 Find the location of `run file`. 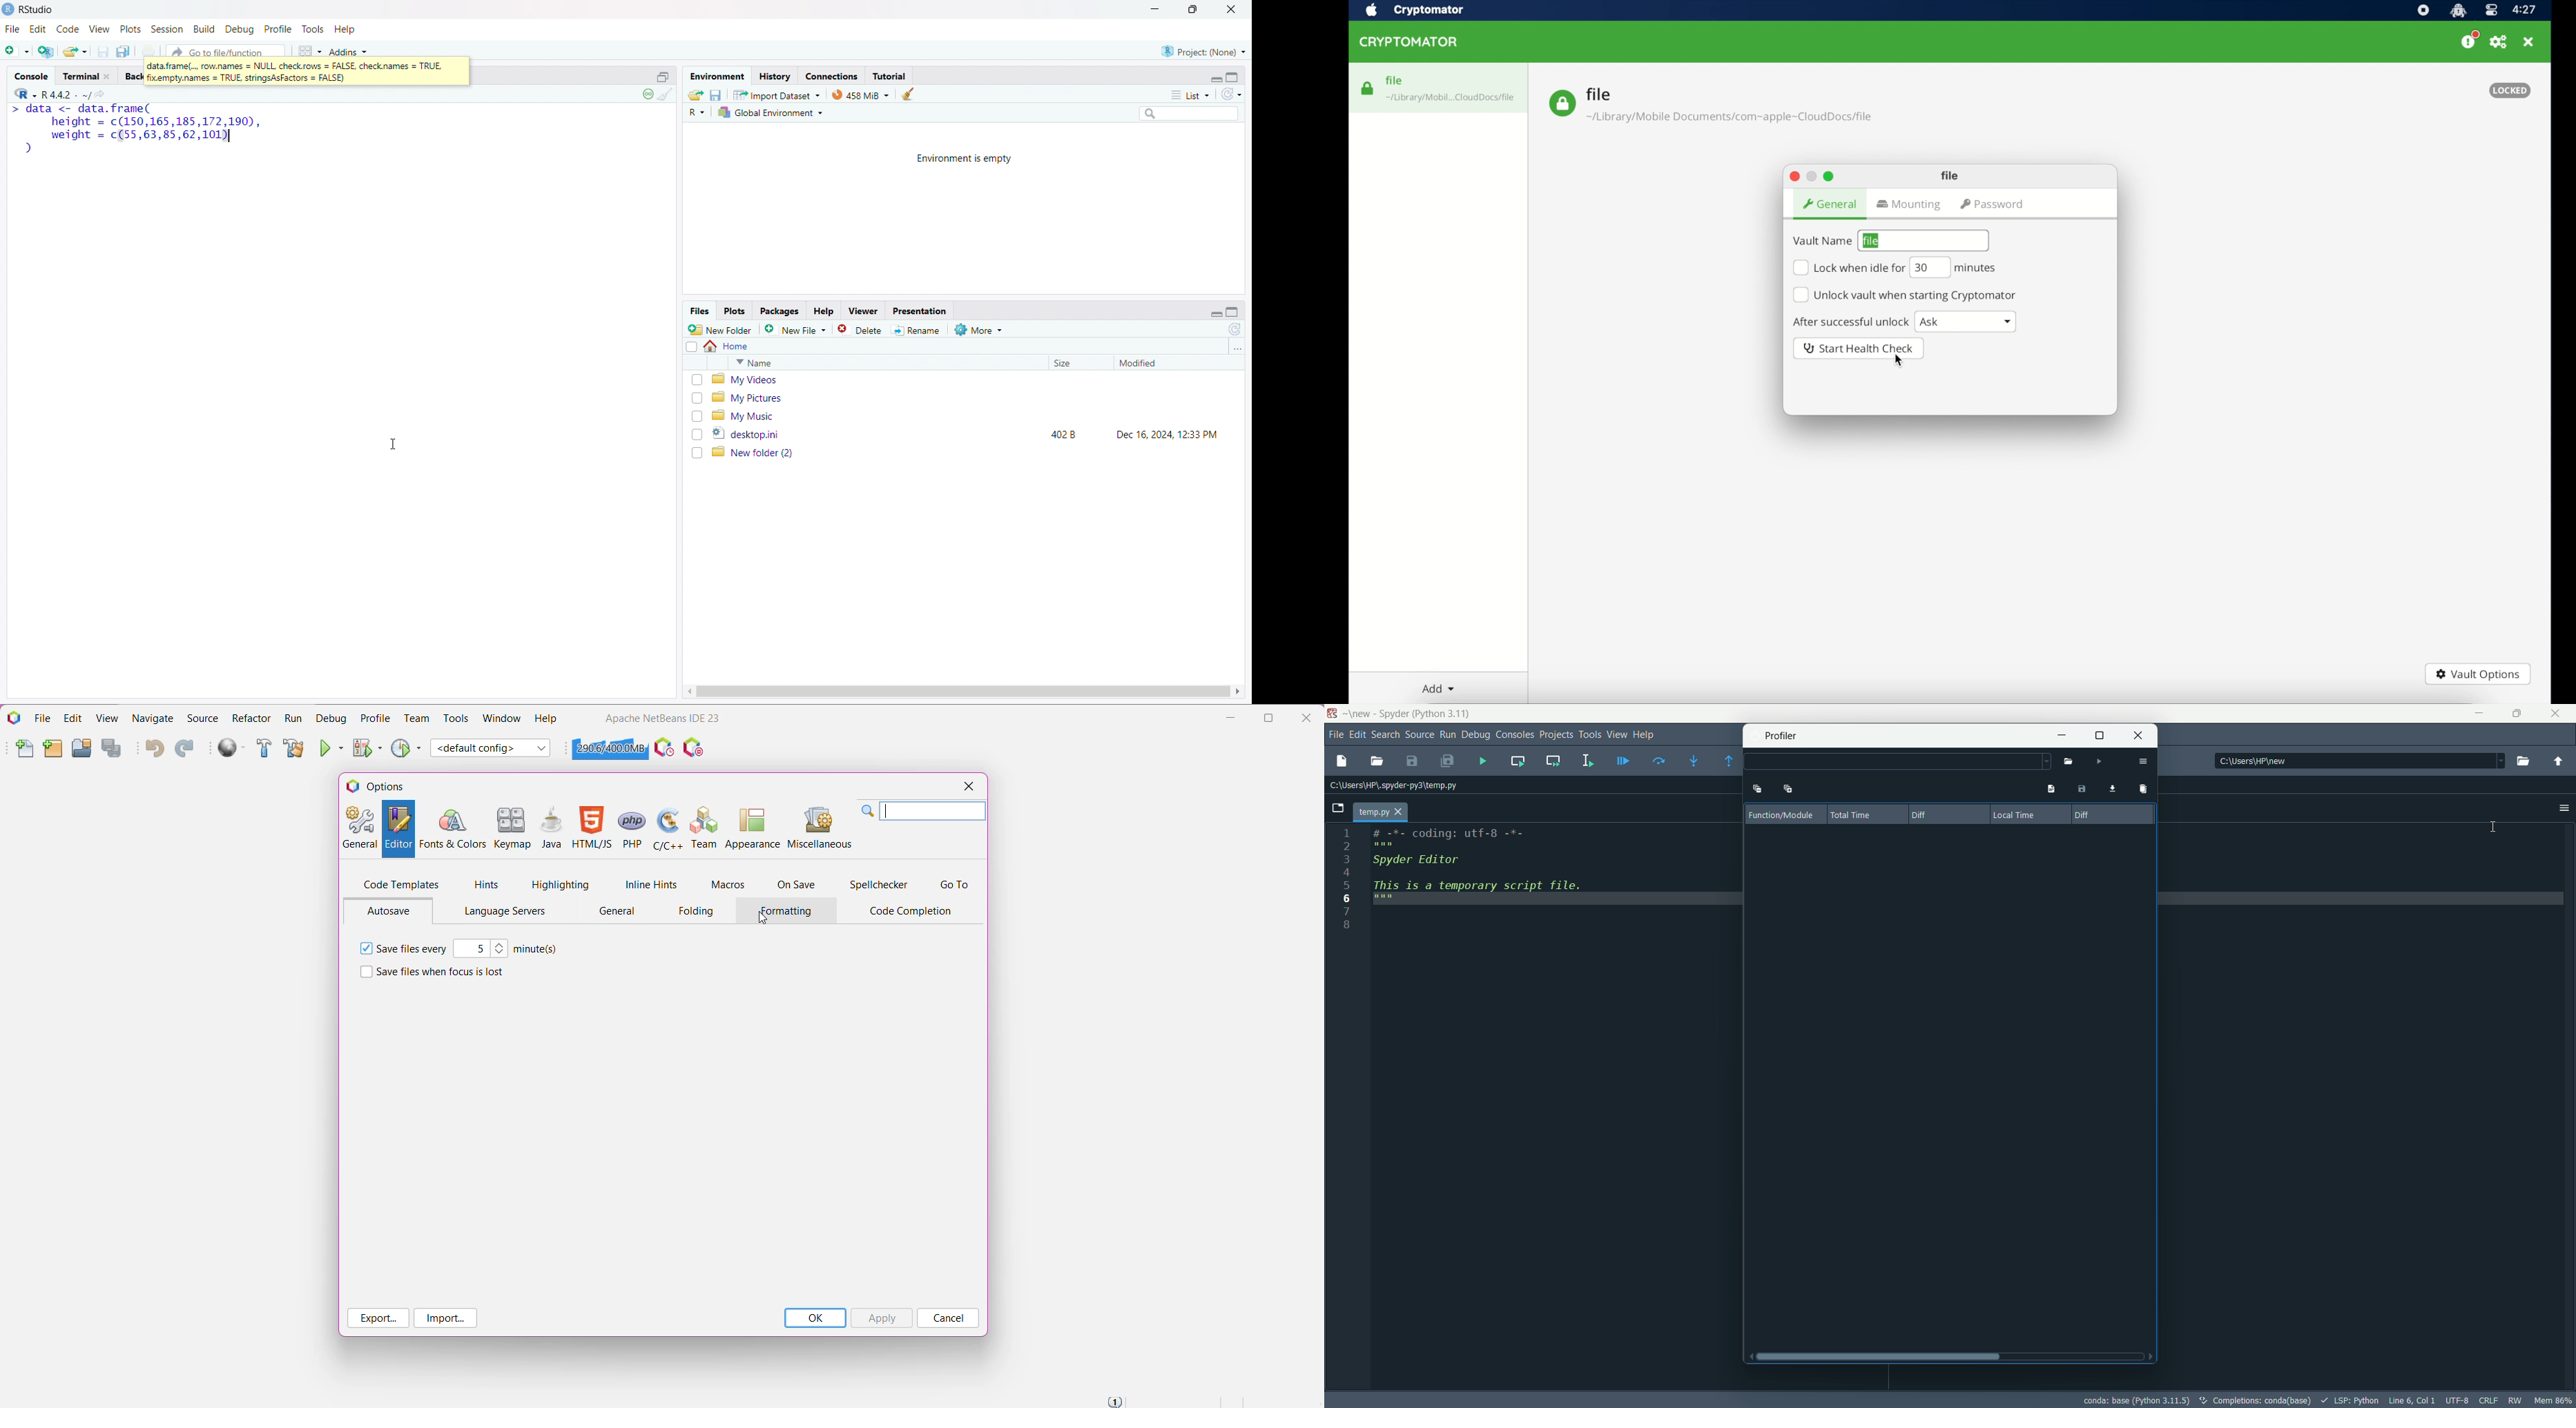

run file is located at coordinates (2101, 762).